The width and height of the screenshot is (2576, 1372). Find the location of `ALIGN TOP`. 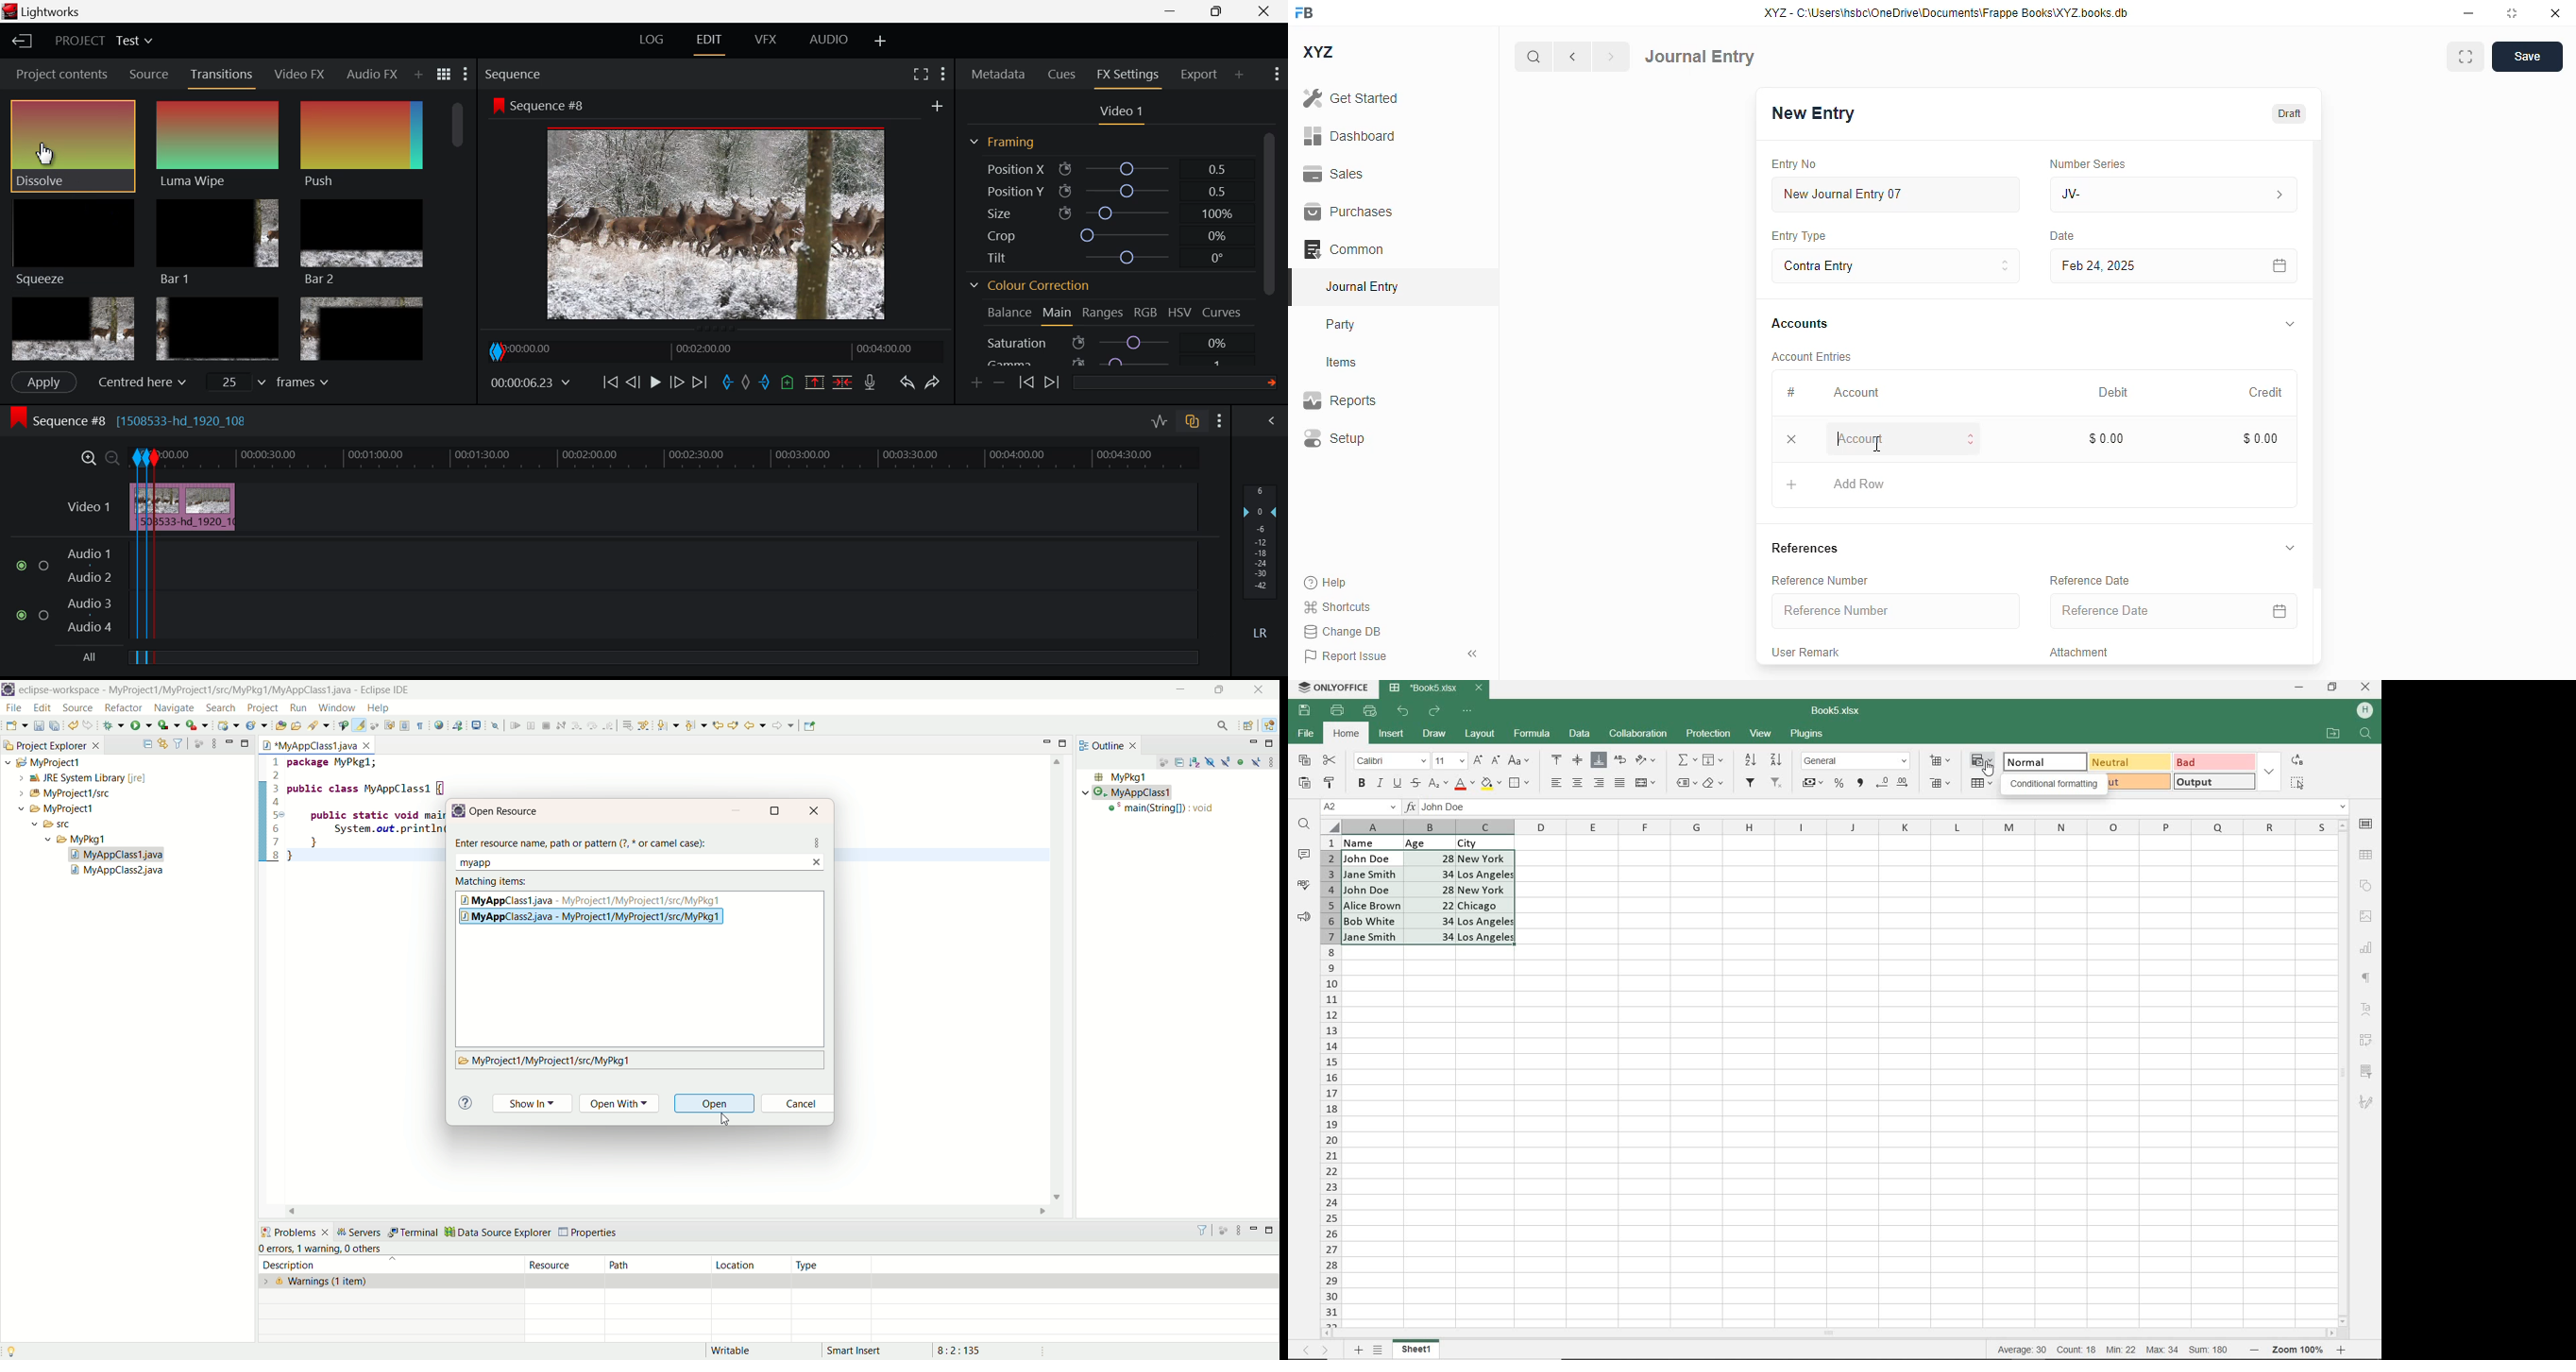

ALIGN TOP is located at coordinates (1558, 759).